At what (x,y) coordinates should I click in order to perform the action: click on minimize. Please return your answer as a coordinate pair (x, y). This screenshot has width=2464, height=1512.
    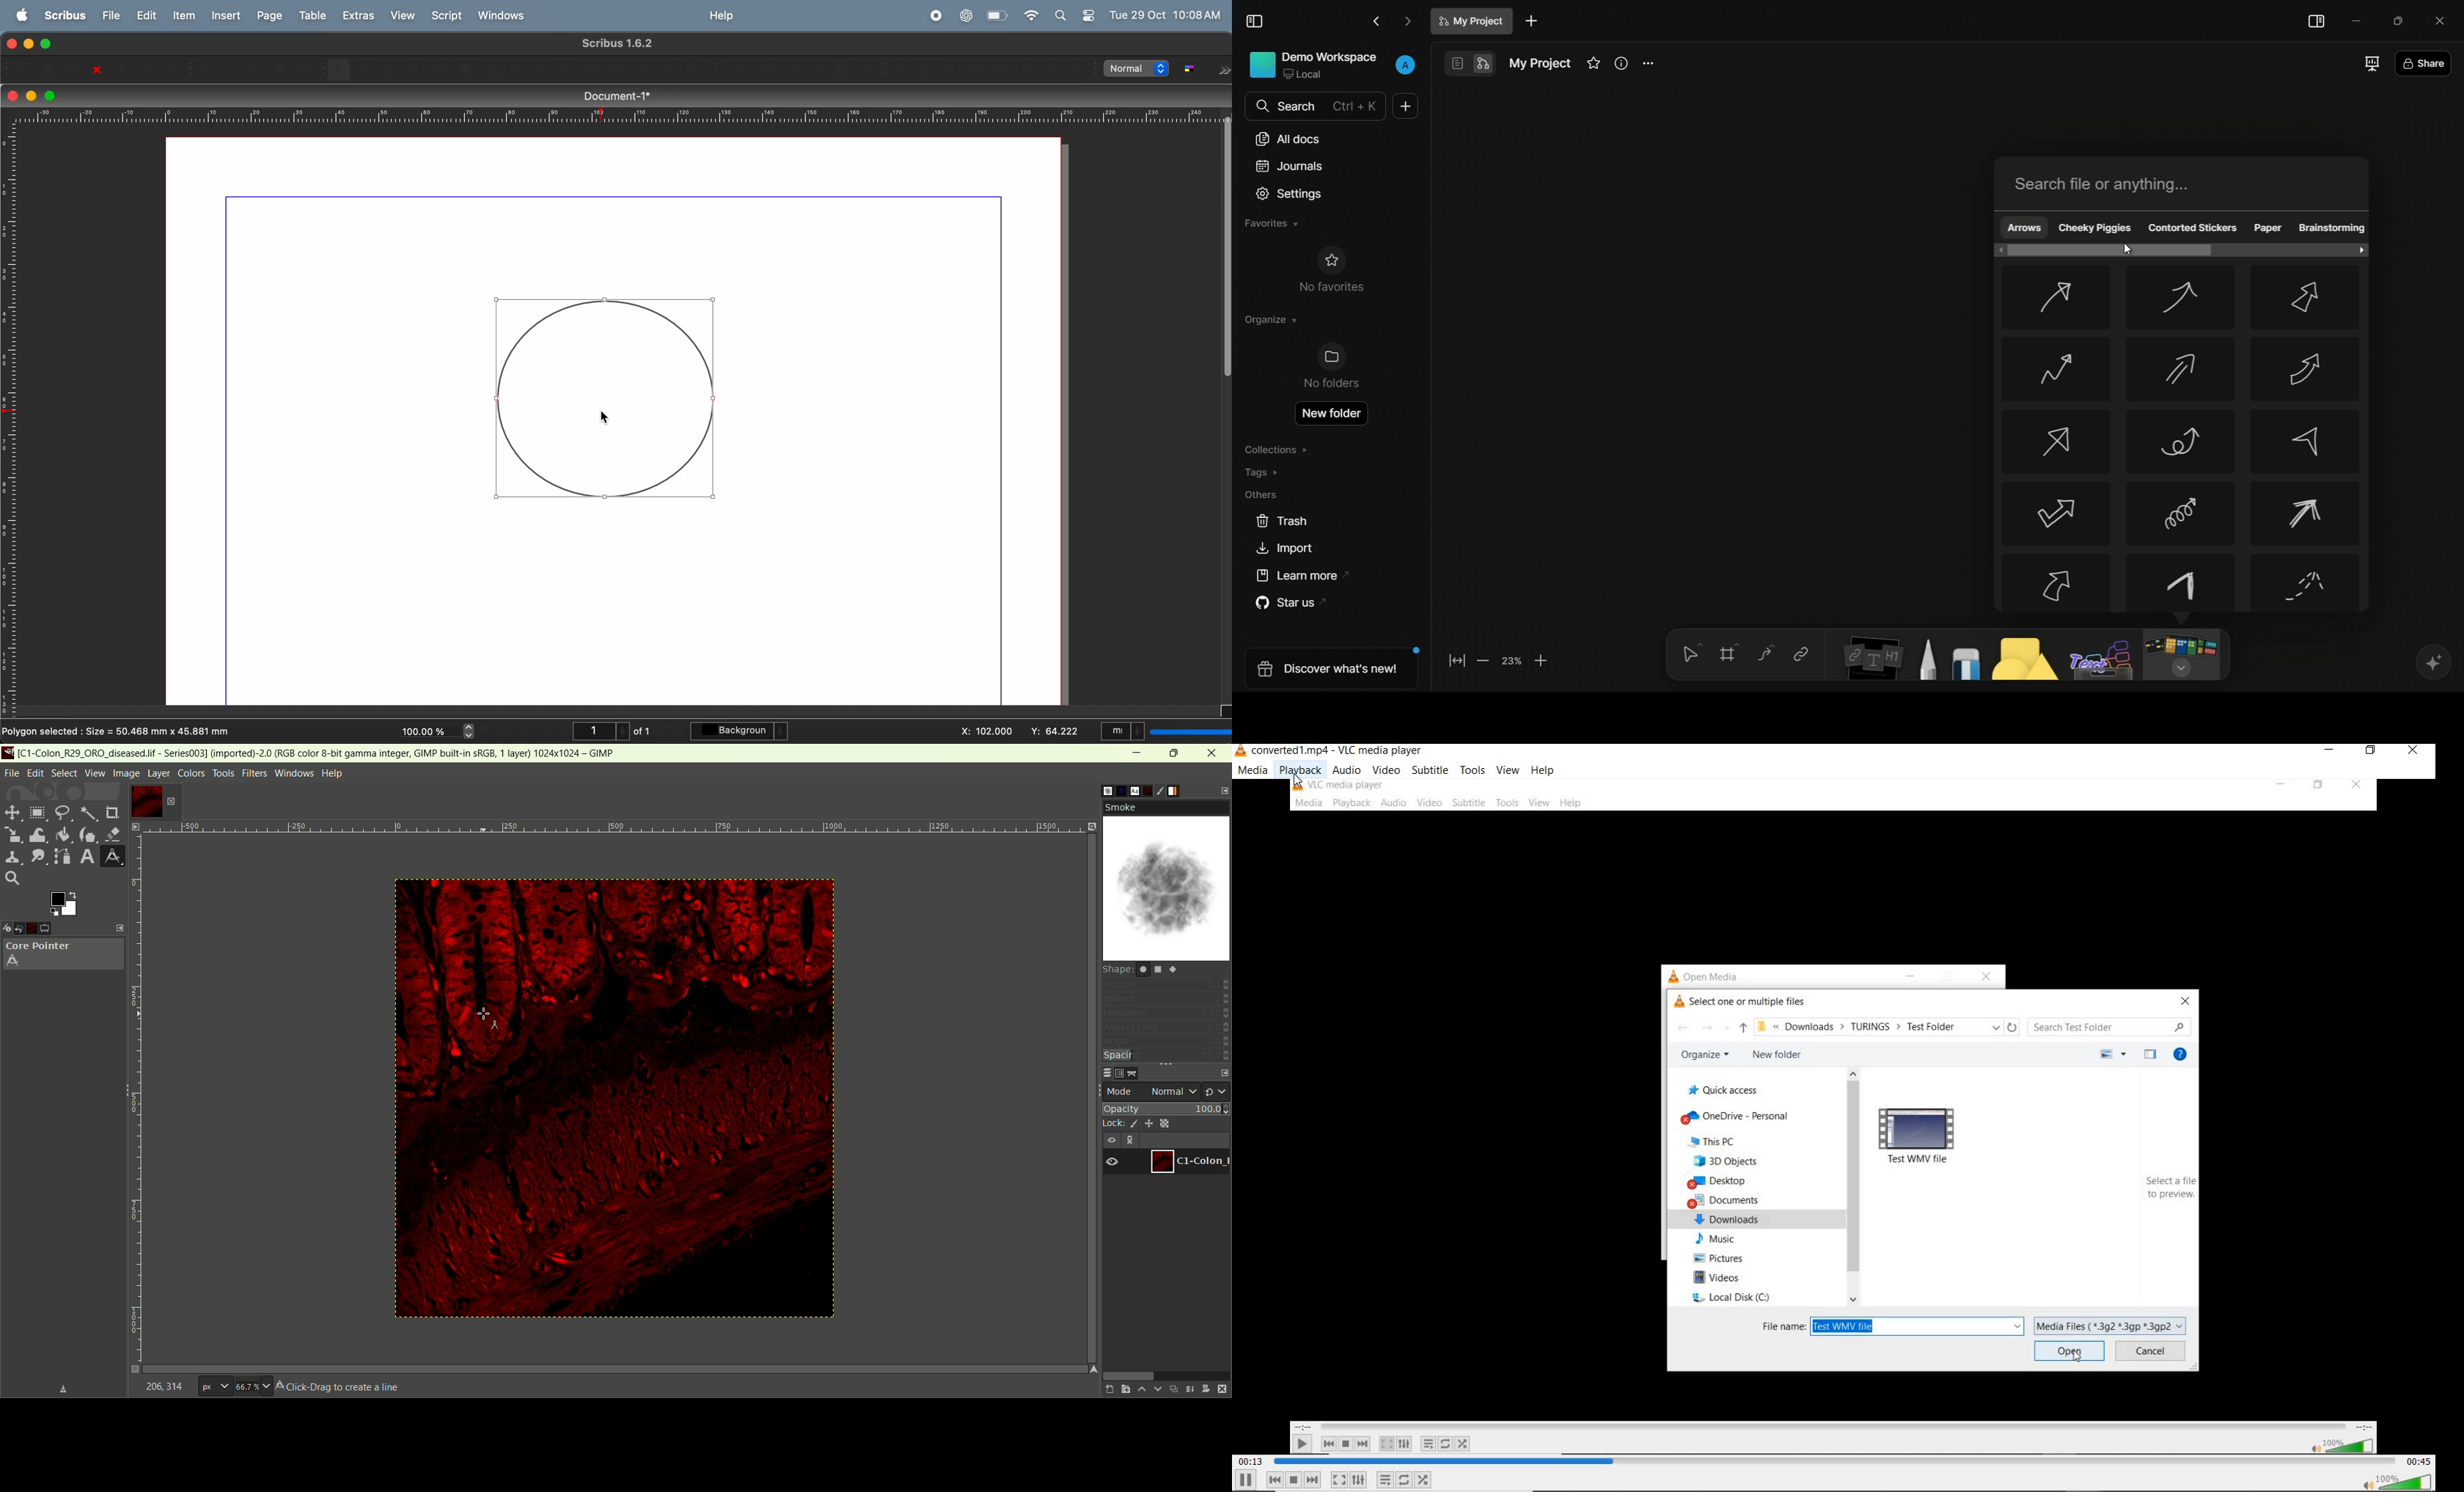
    Looking at the image, I should click on (2330, 750).